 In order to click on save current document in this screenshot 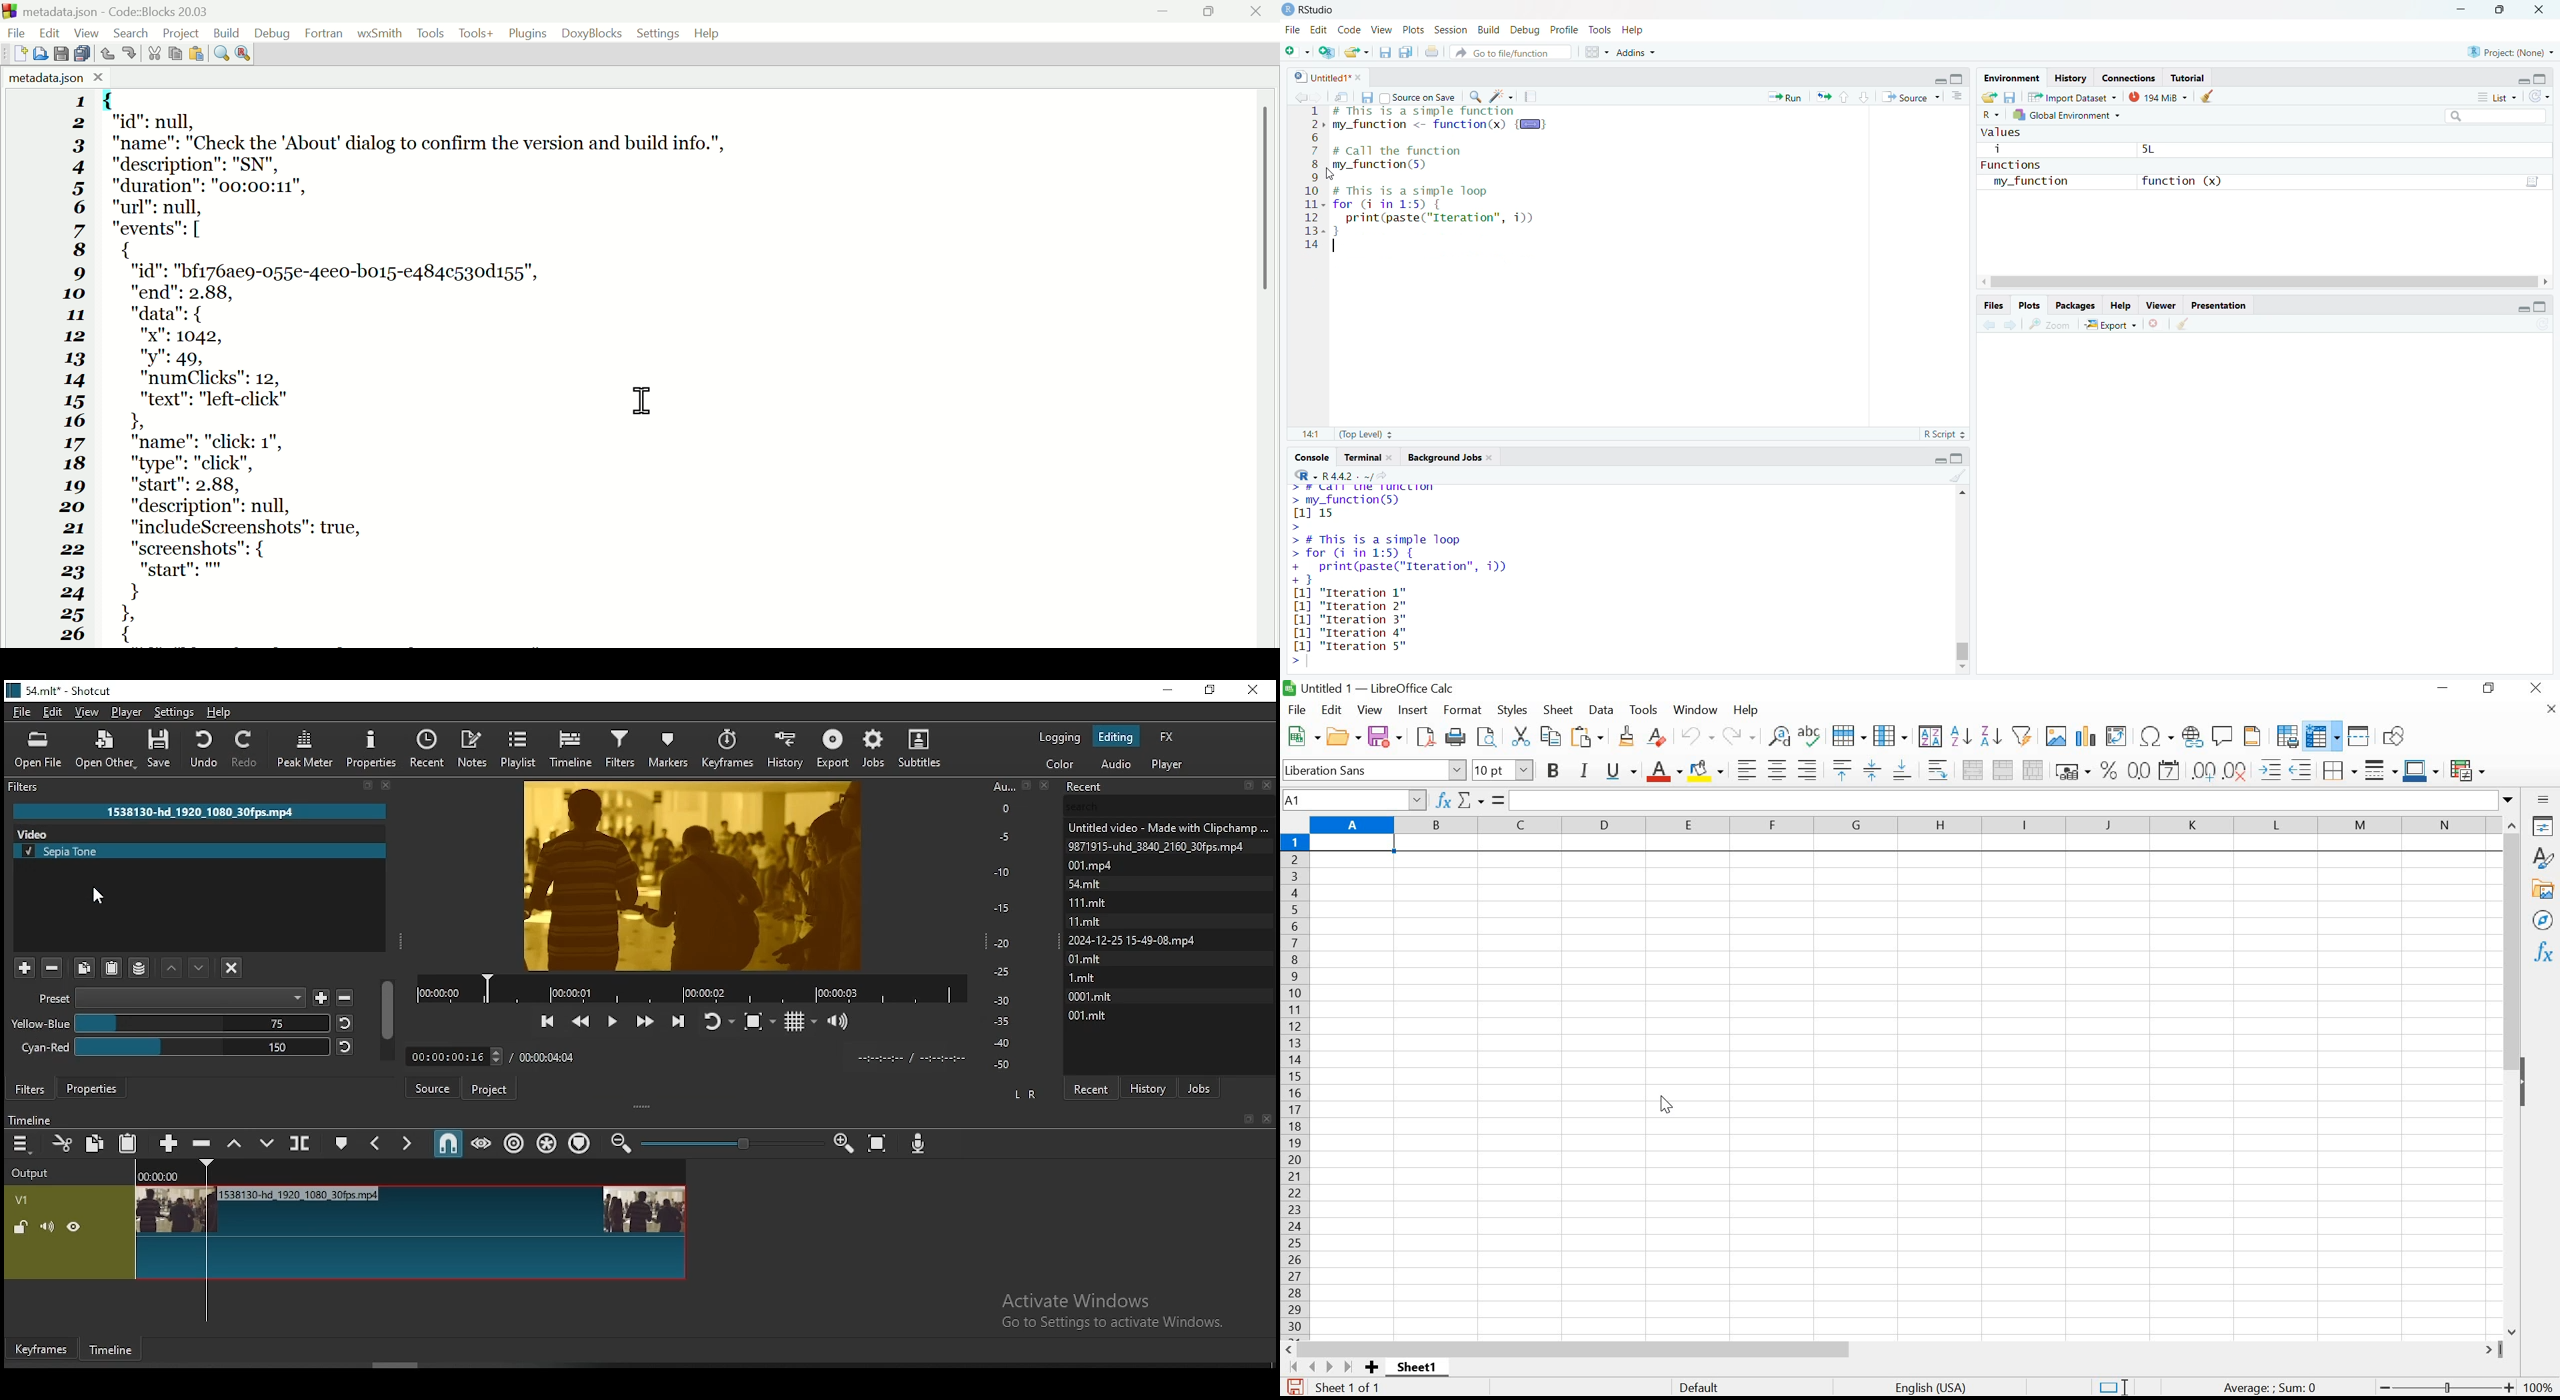, I will do `click(1385, 51)`.